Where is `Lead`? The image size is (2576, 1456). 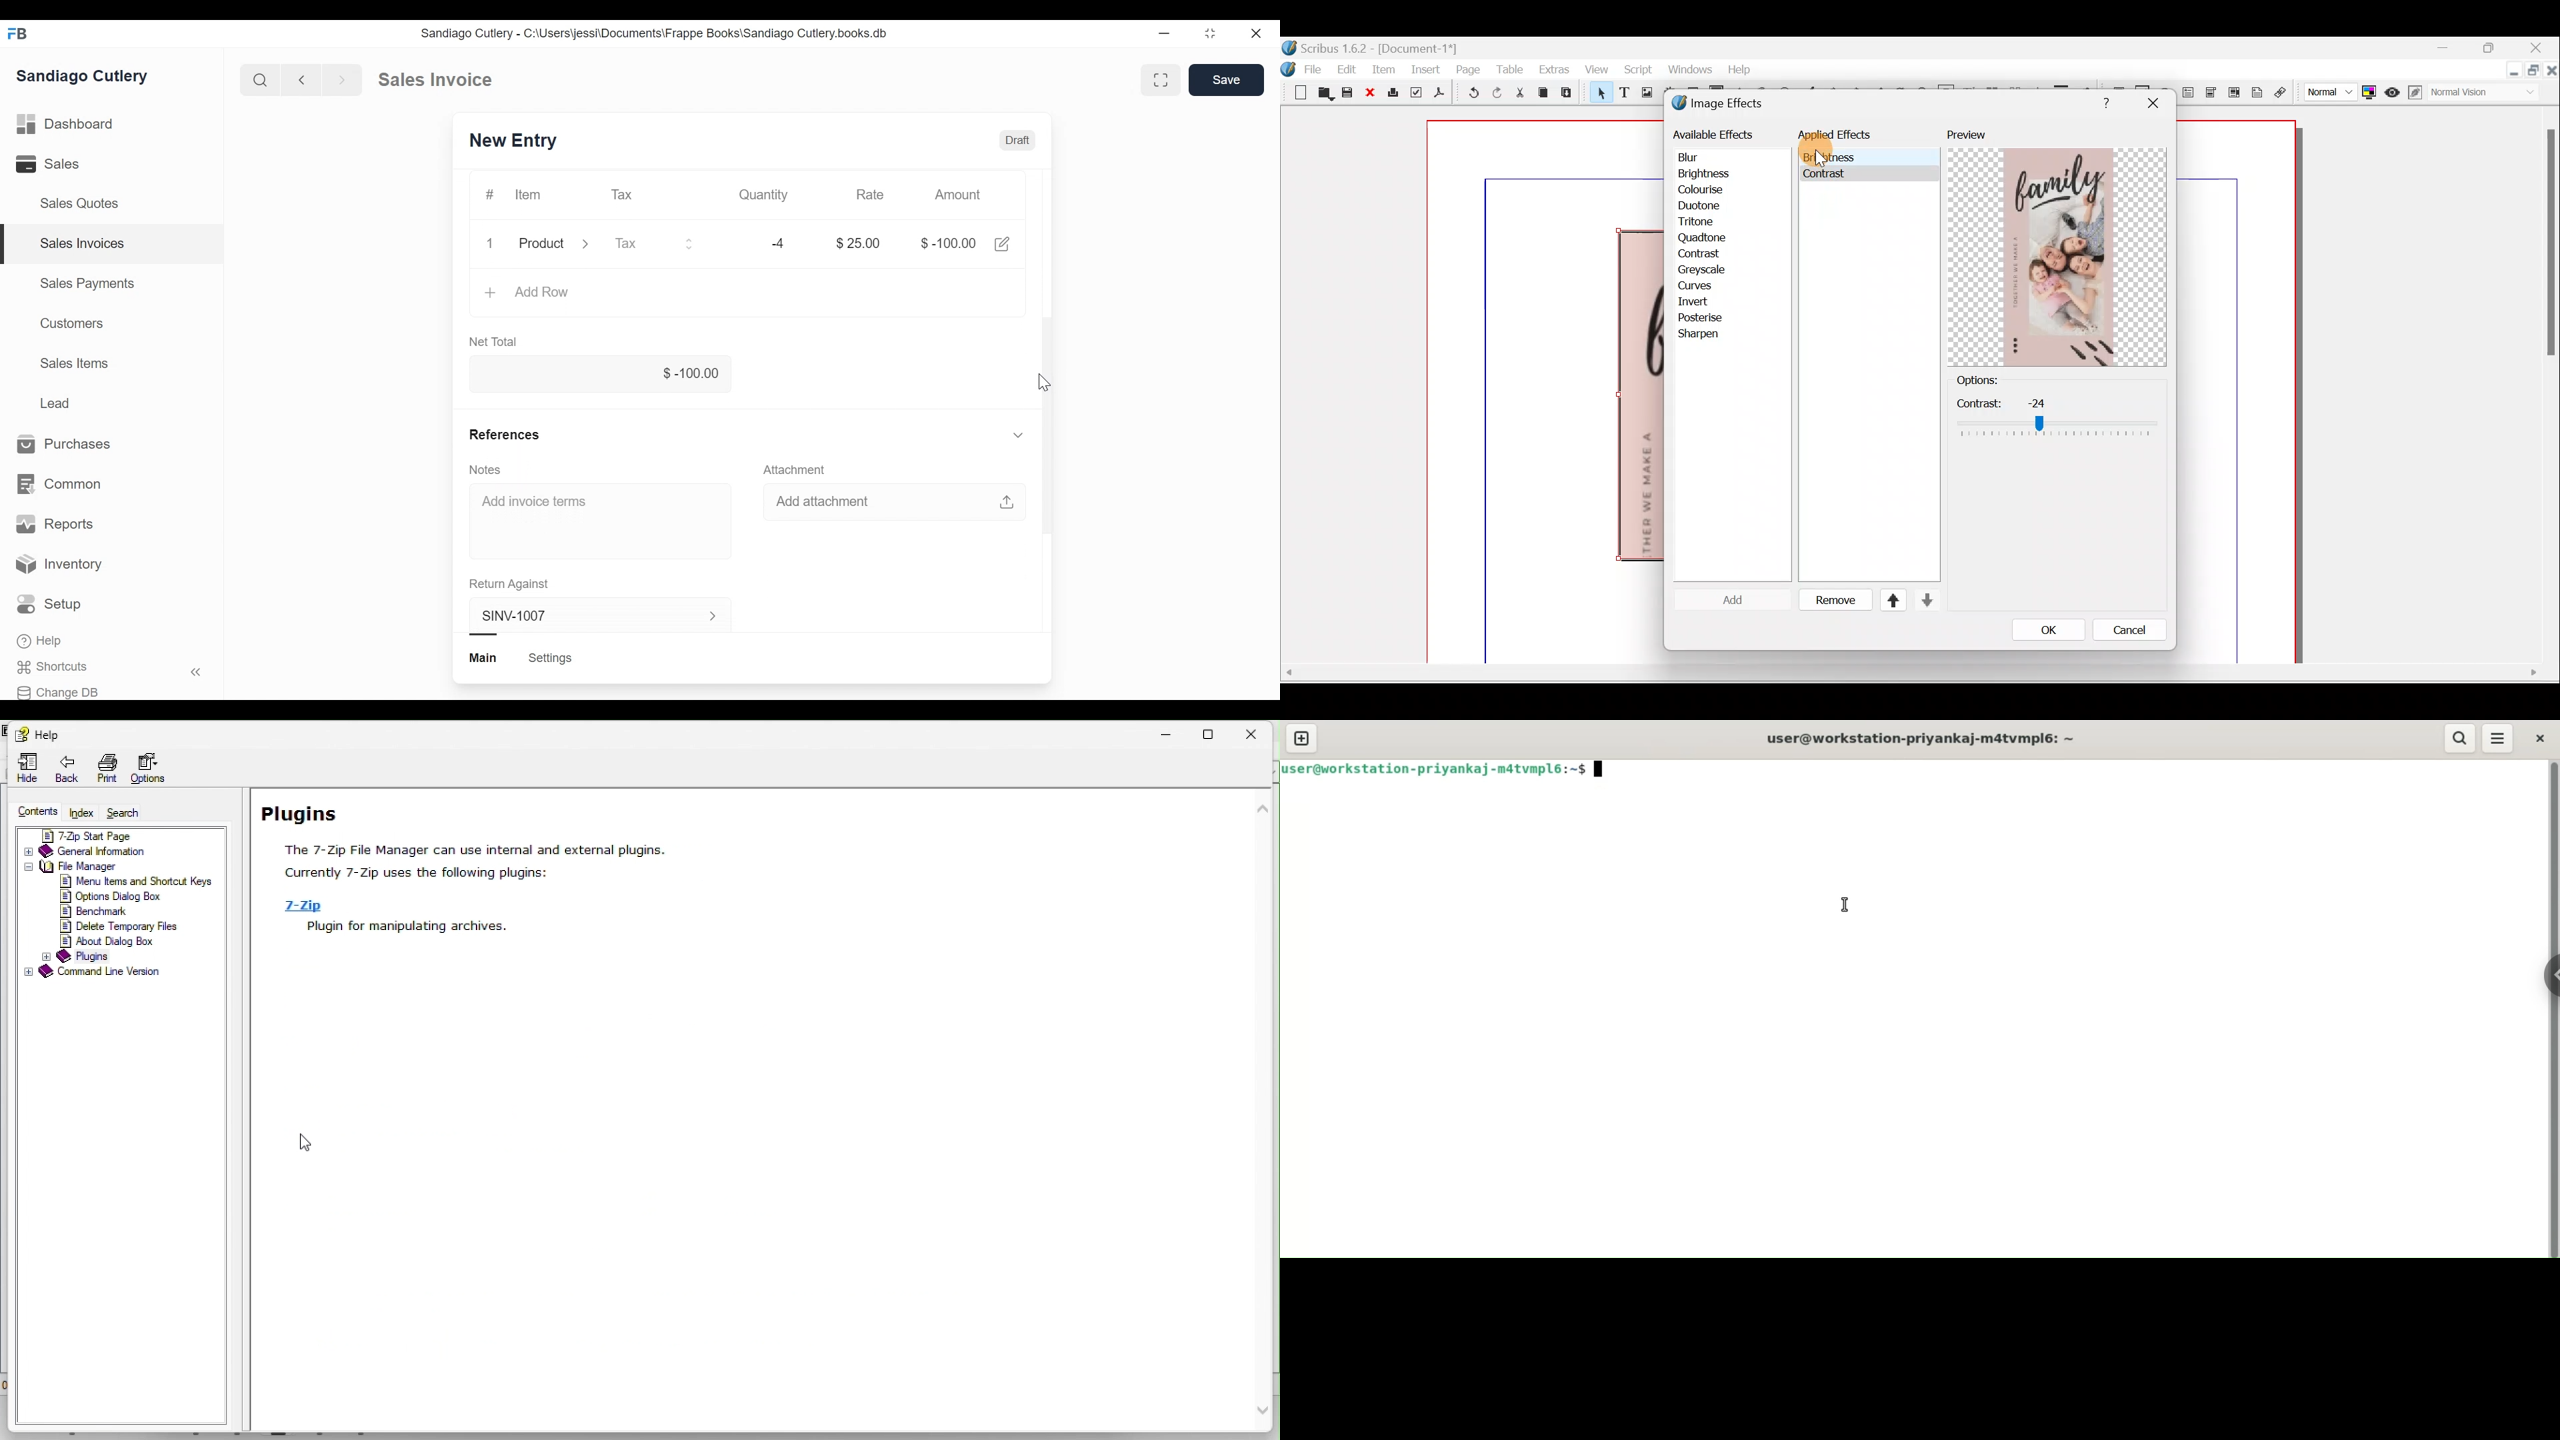 Lead is located at coordinates (56, 401).